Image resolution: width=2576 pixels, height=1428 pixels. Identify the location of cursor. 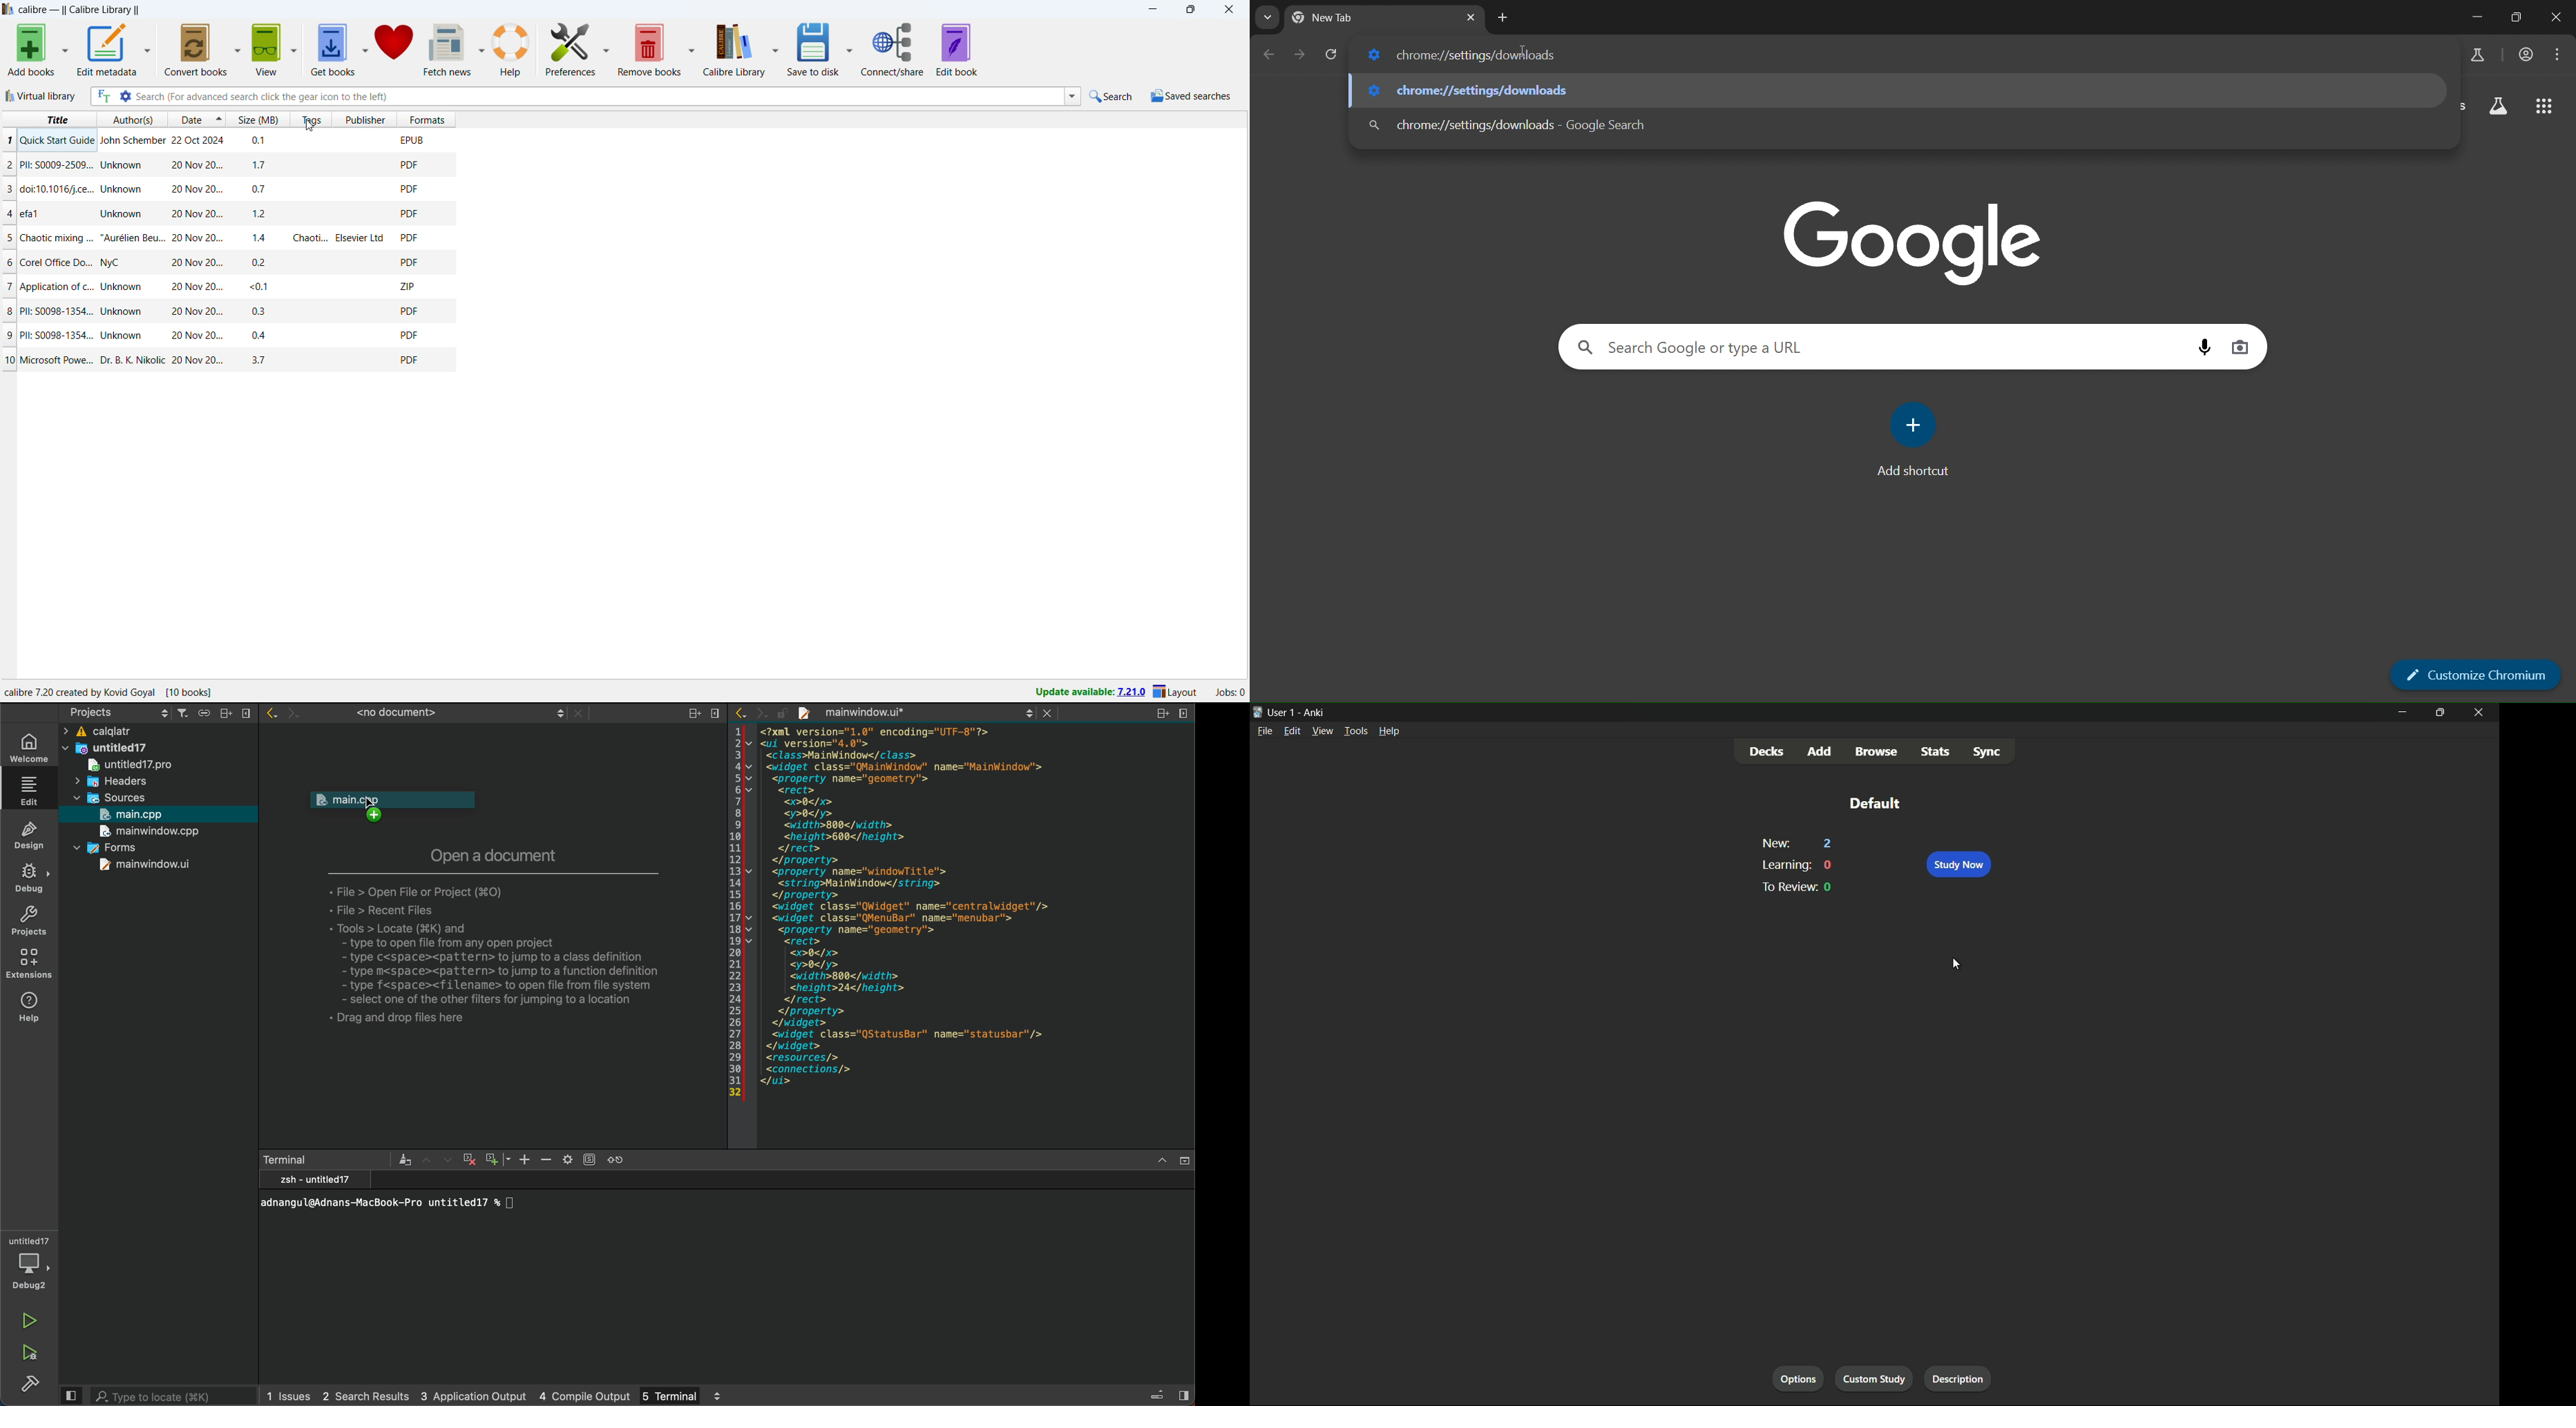
(370, 805).